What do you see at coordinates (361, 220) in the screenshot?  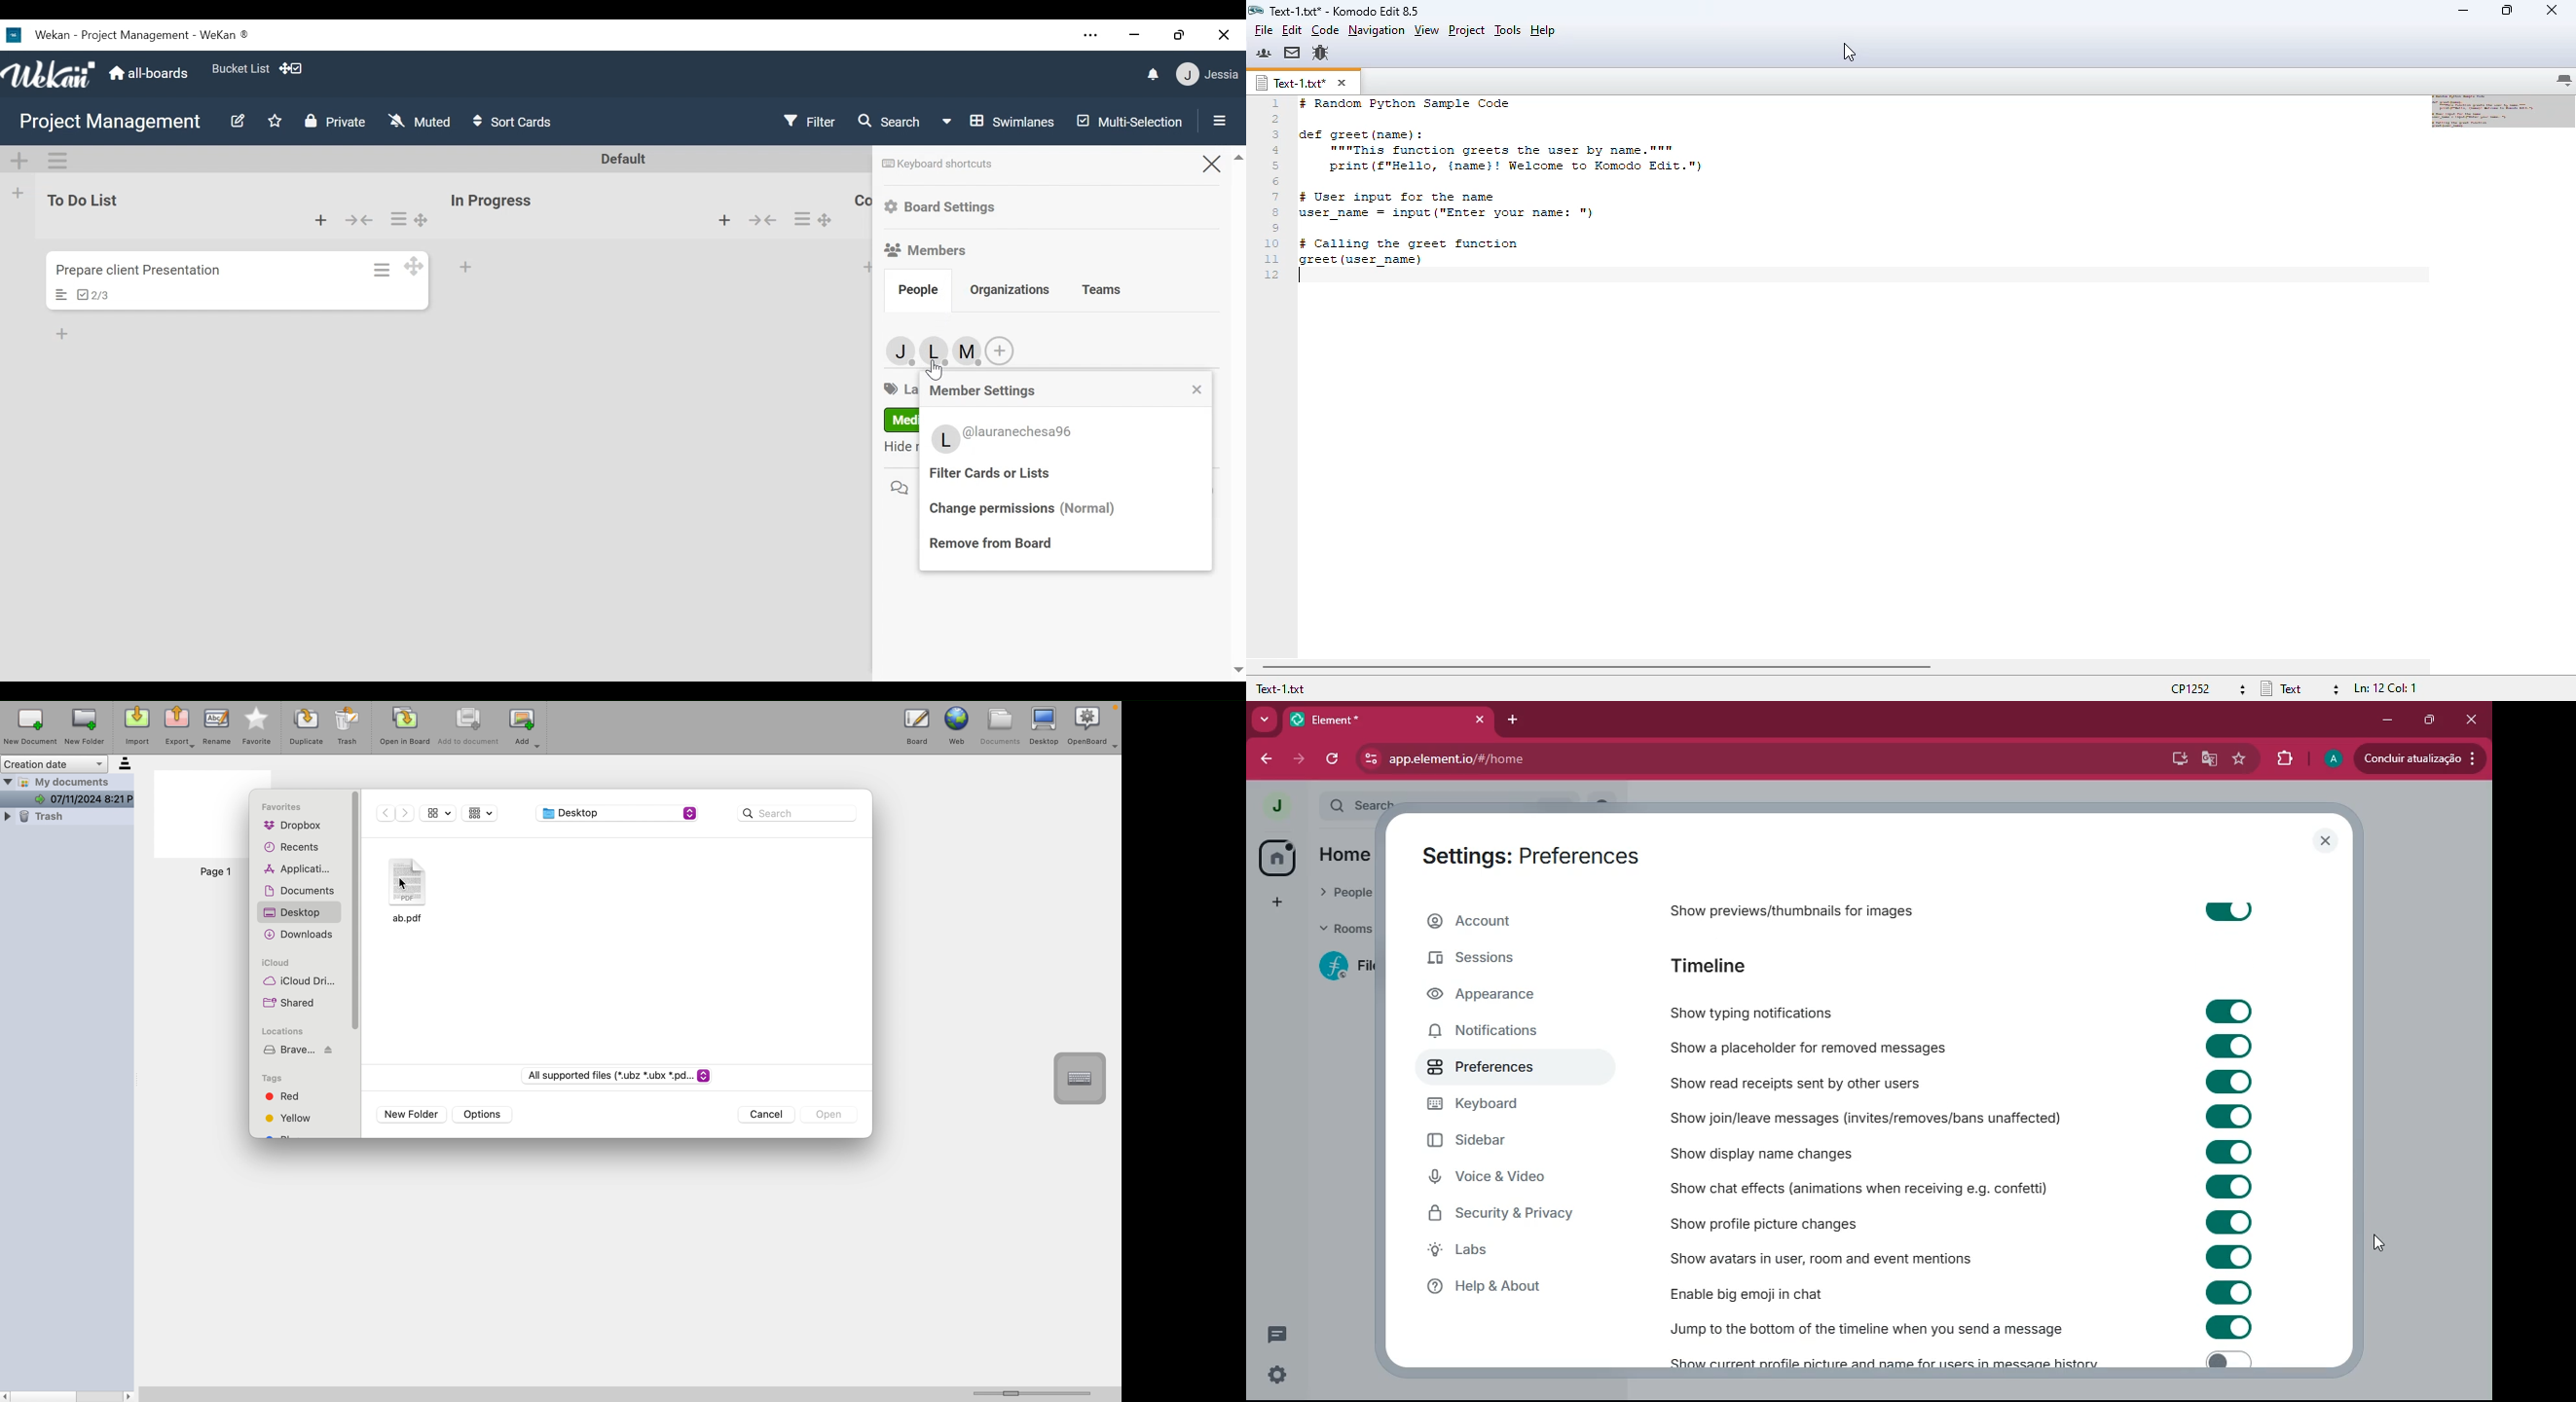 I see `Collapse` at bounding box center [361, 220].